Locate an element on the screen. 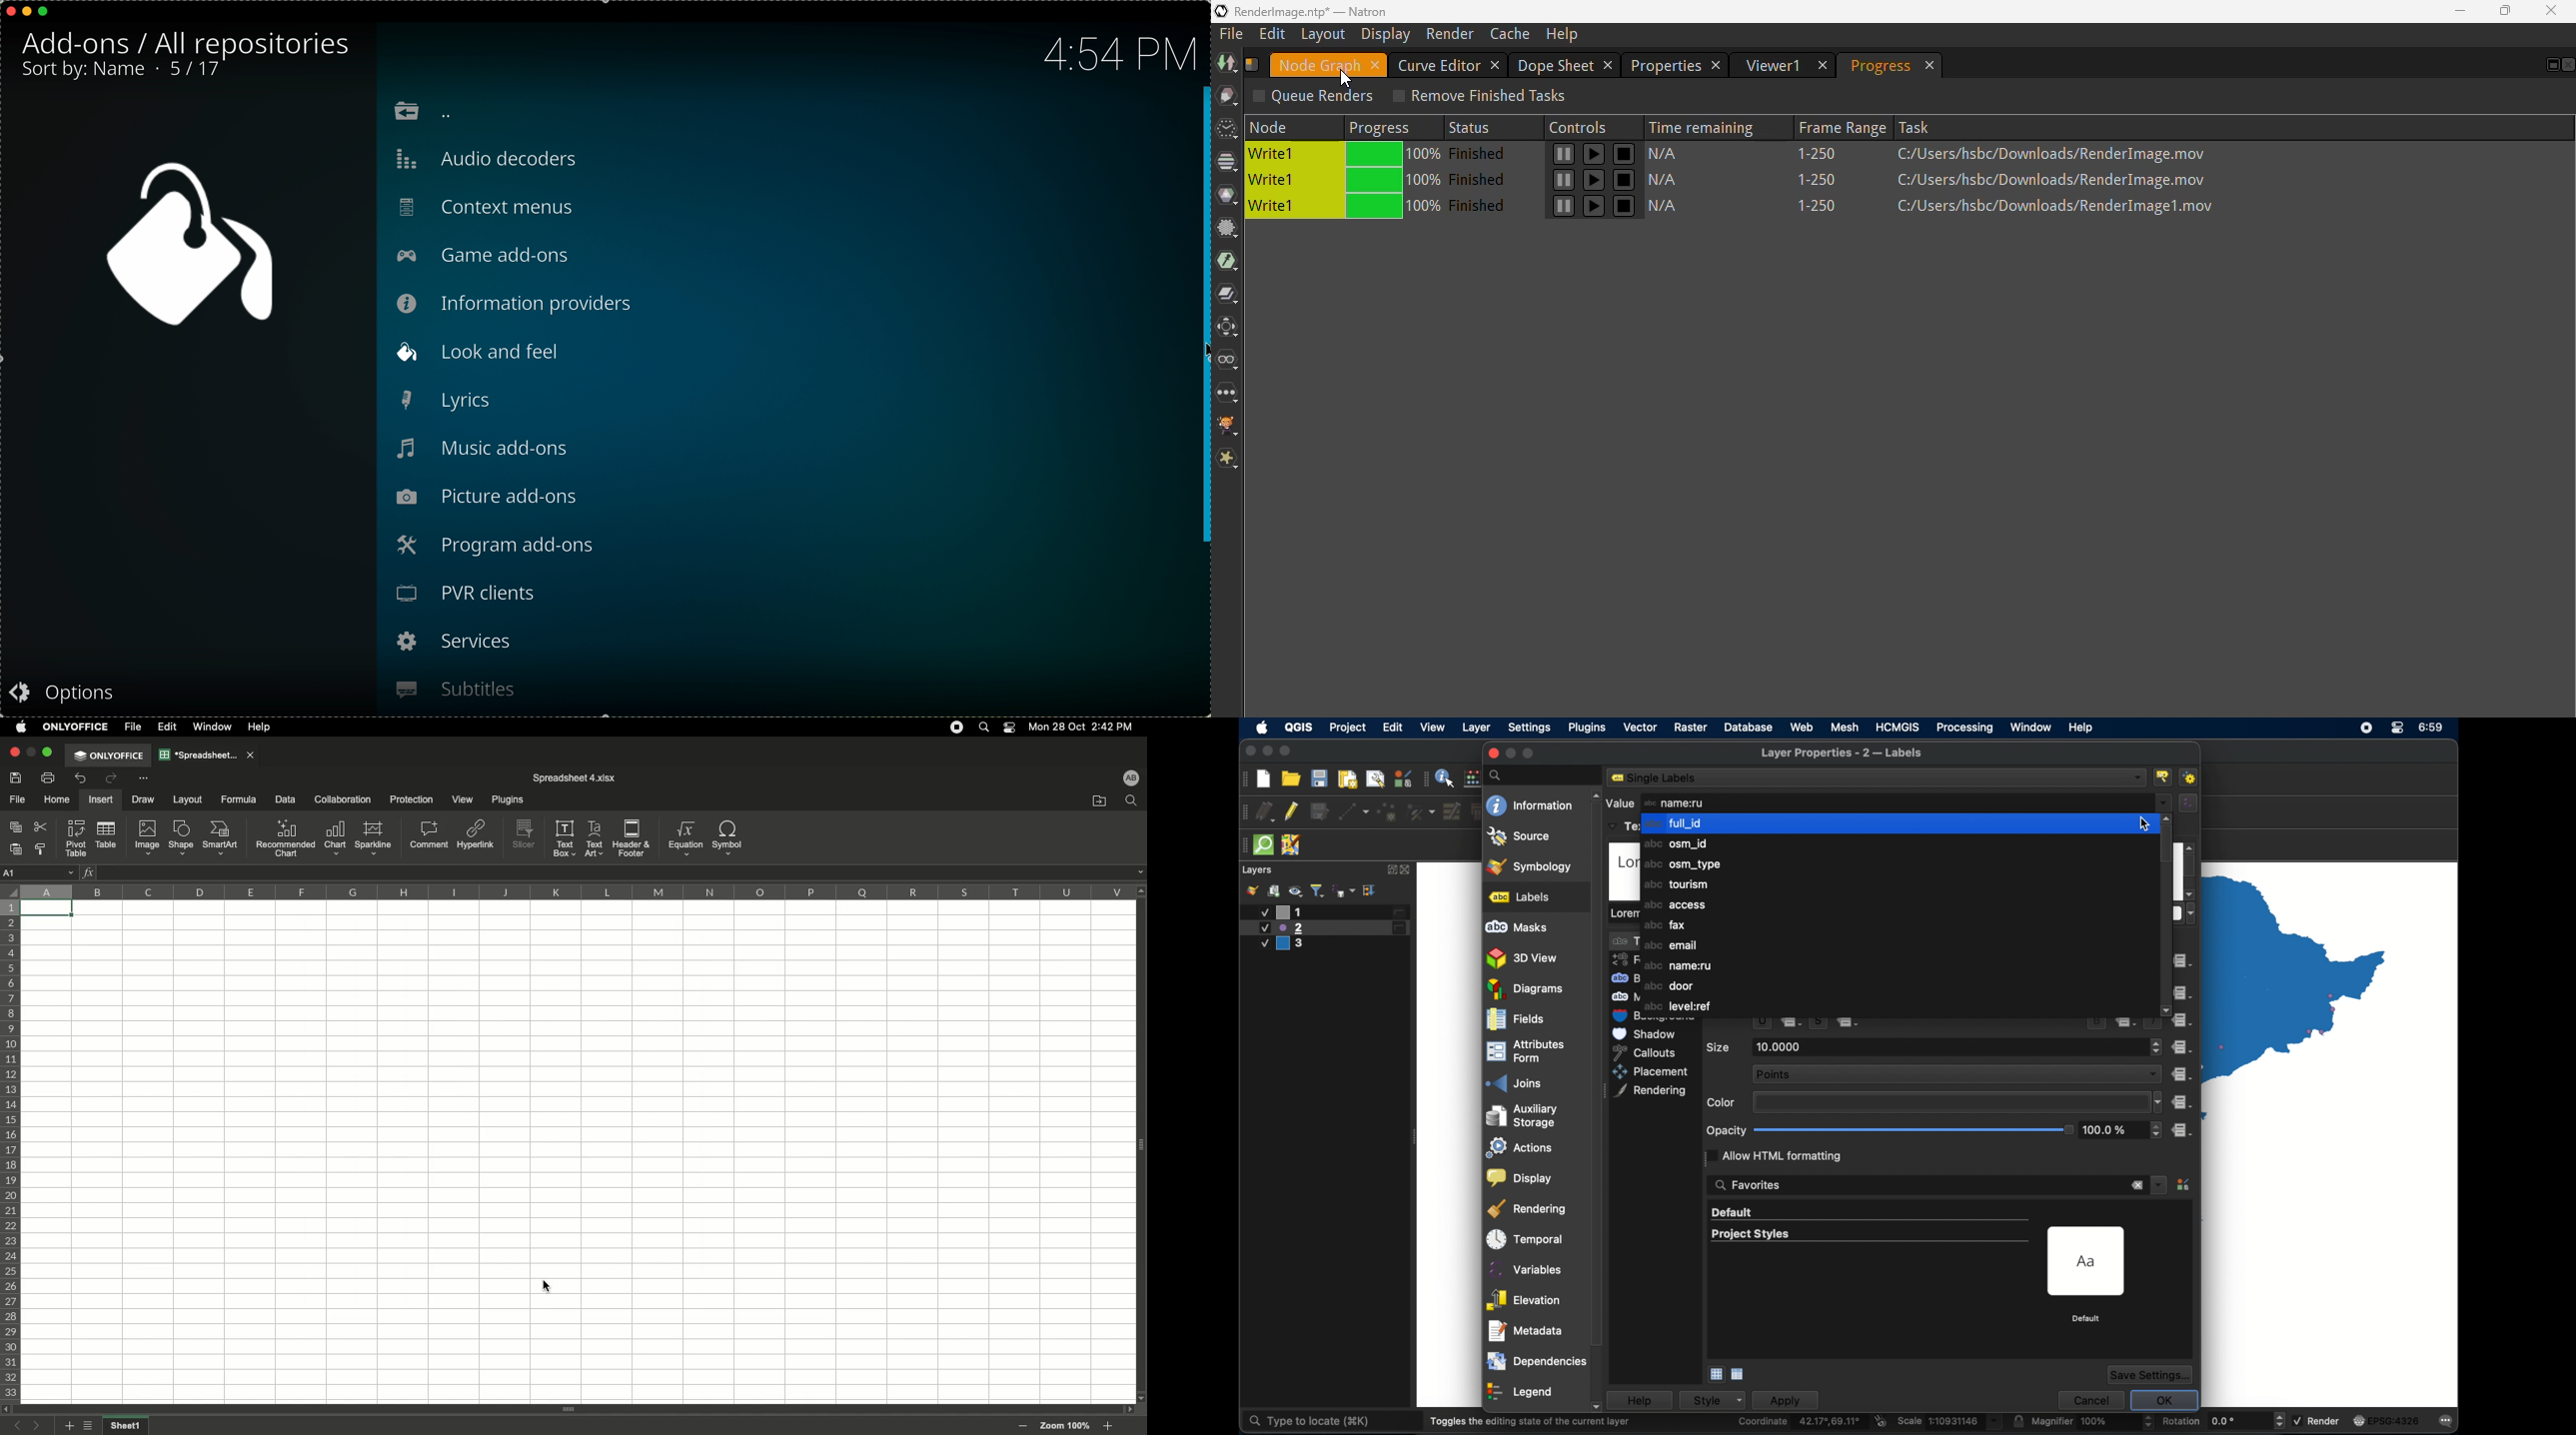 The width and height of the screenshot is (2576, 1456). Recording is located at coordinates (957, 727).